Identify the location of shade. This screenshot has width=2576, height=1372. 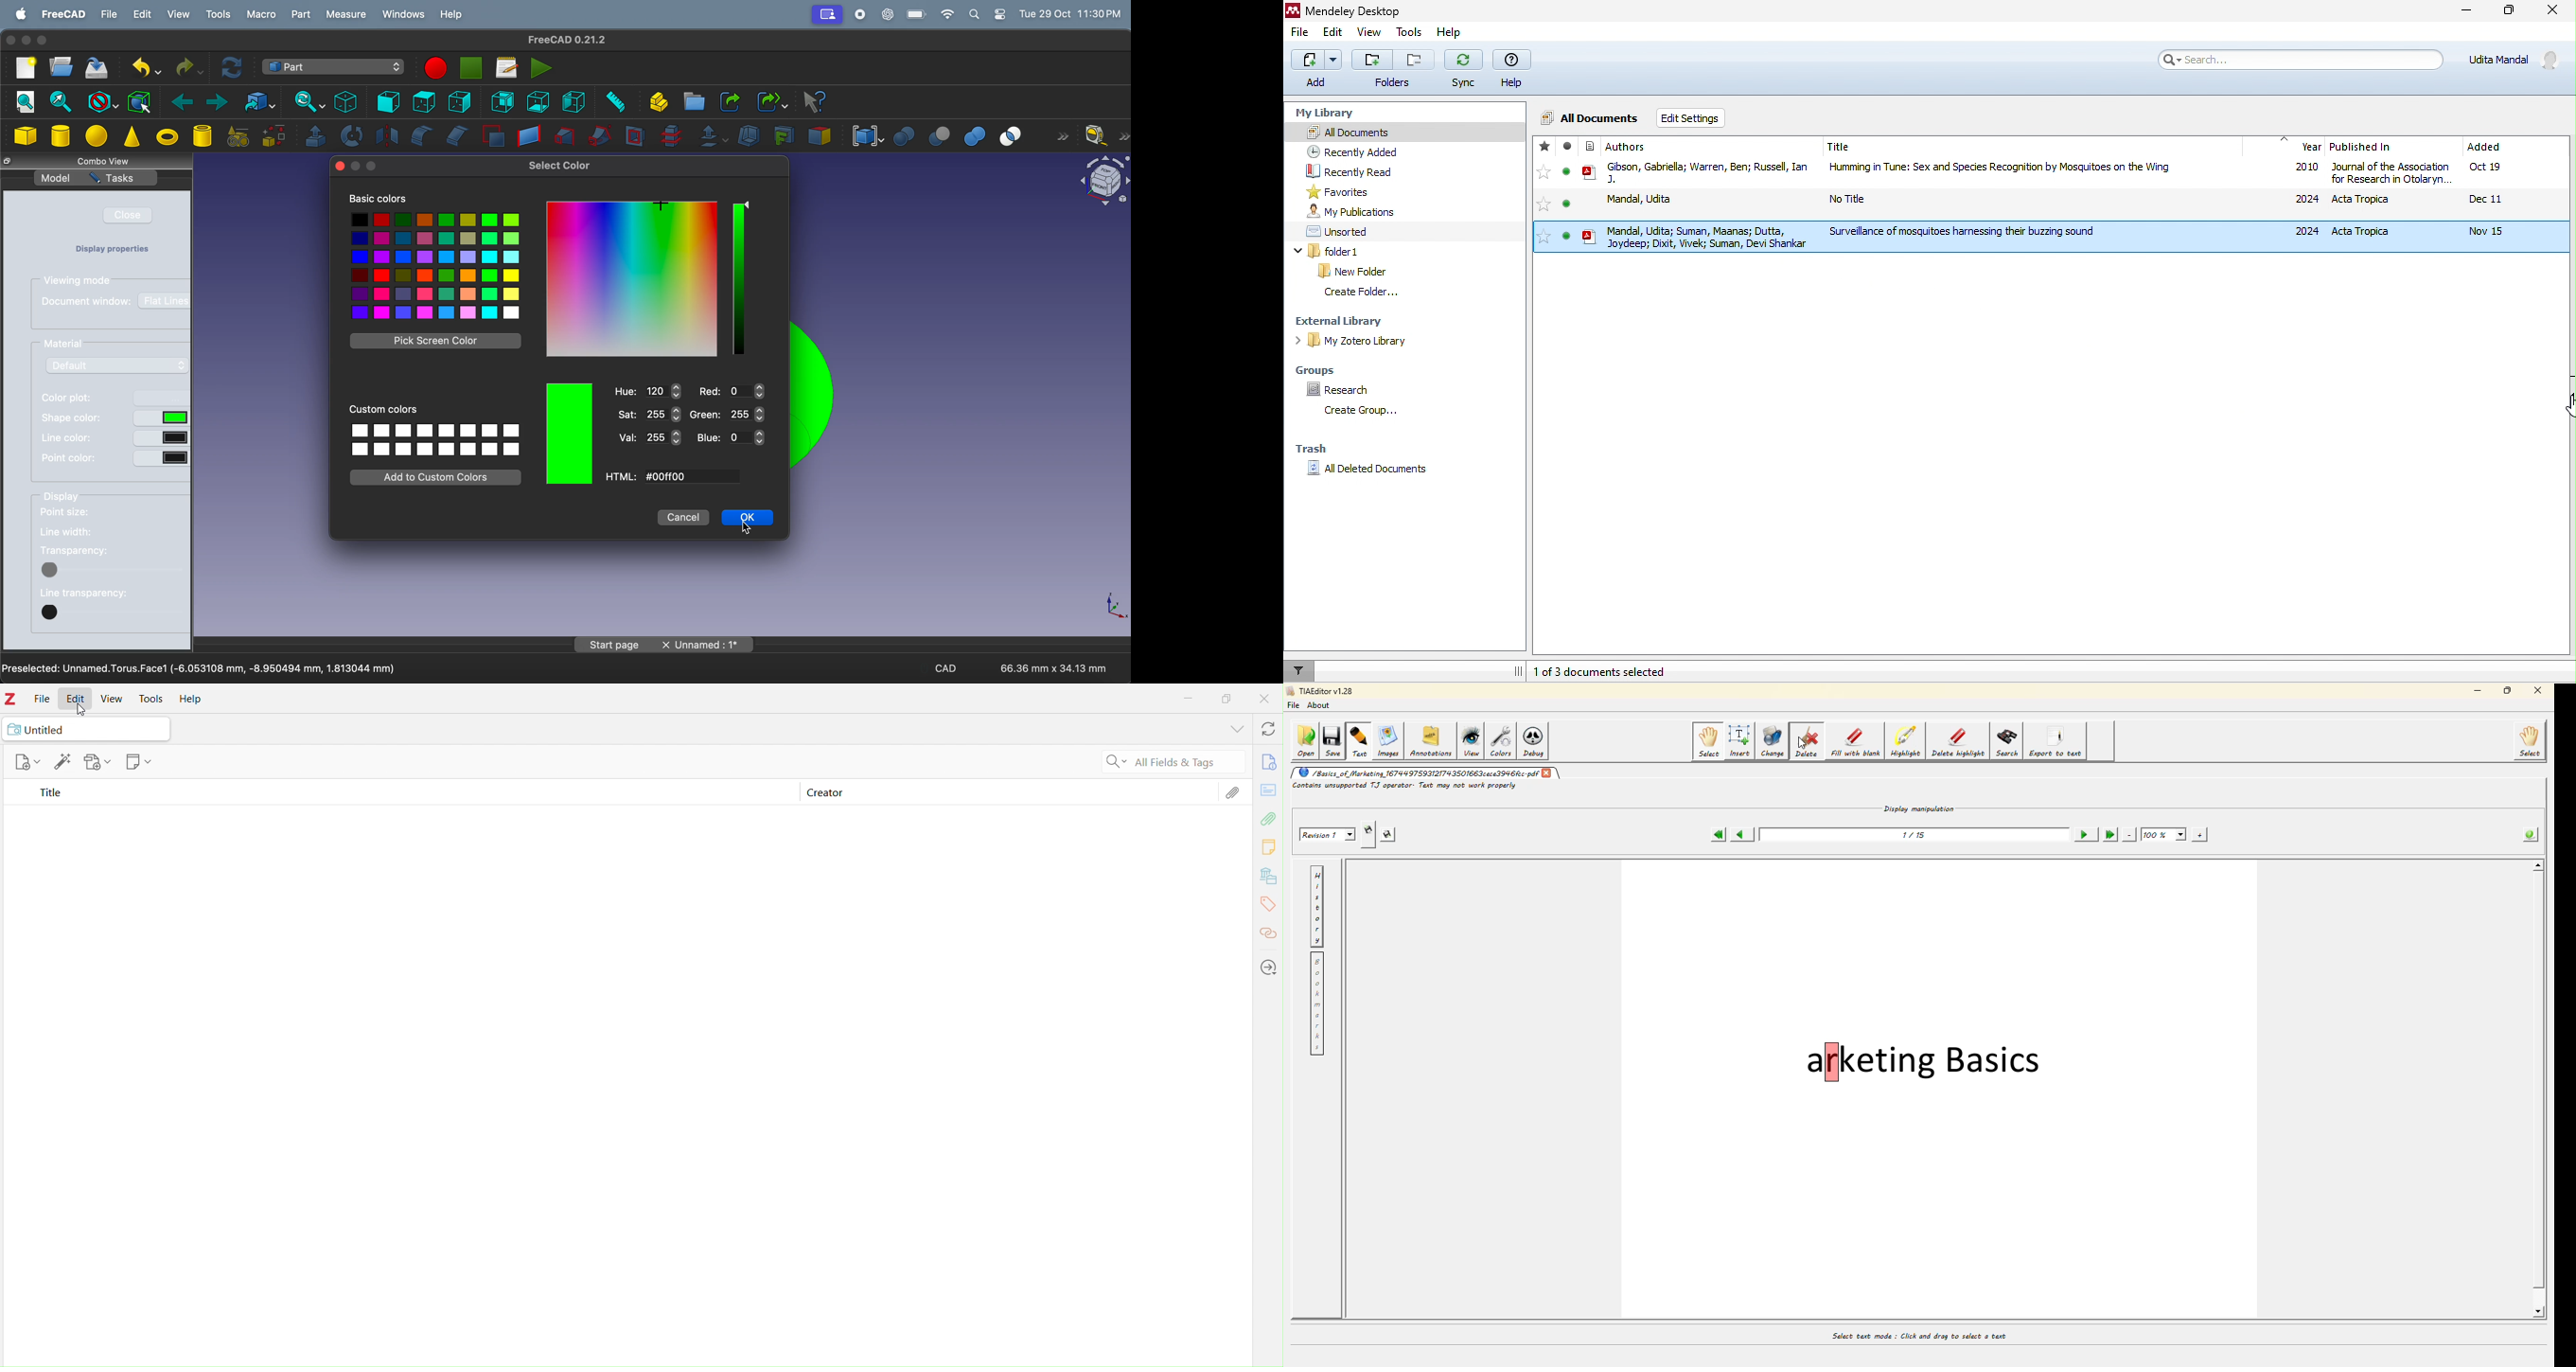
(736, 279).